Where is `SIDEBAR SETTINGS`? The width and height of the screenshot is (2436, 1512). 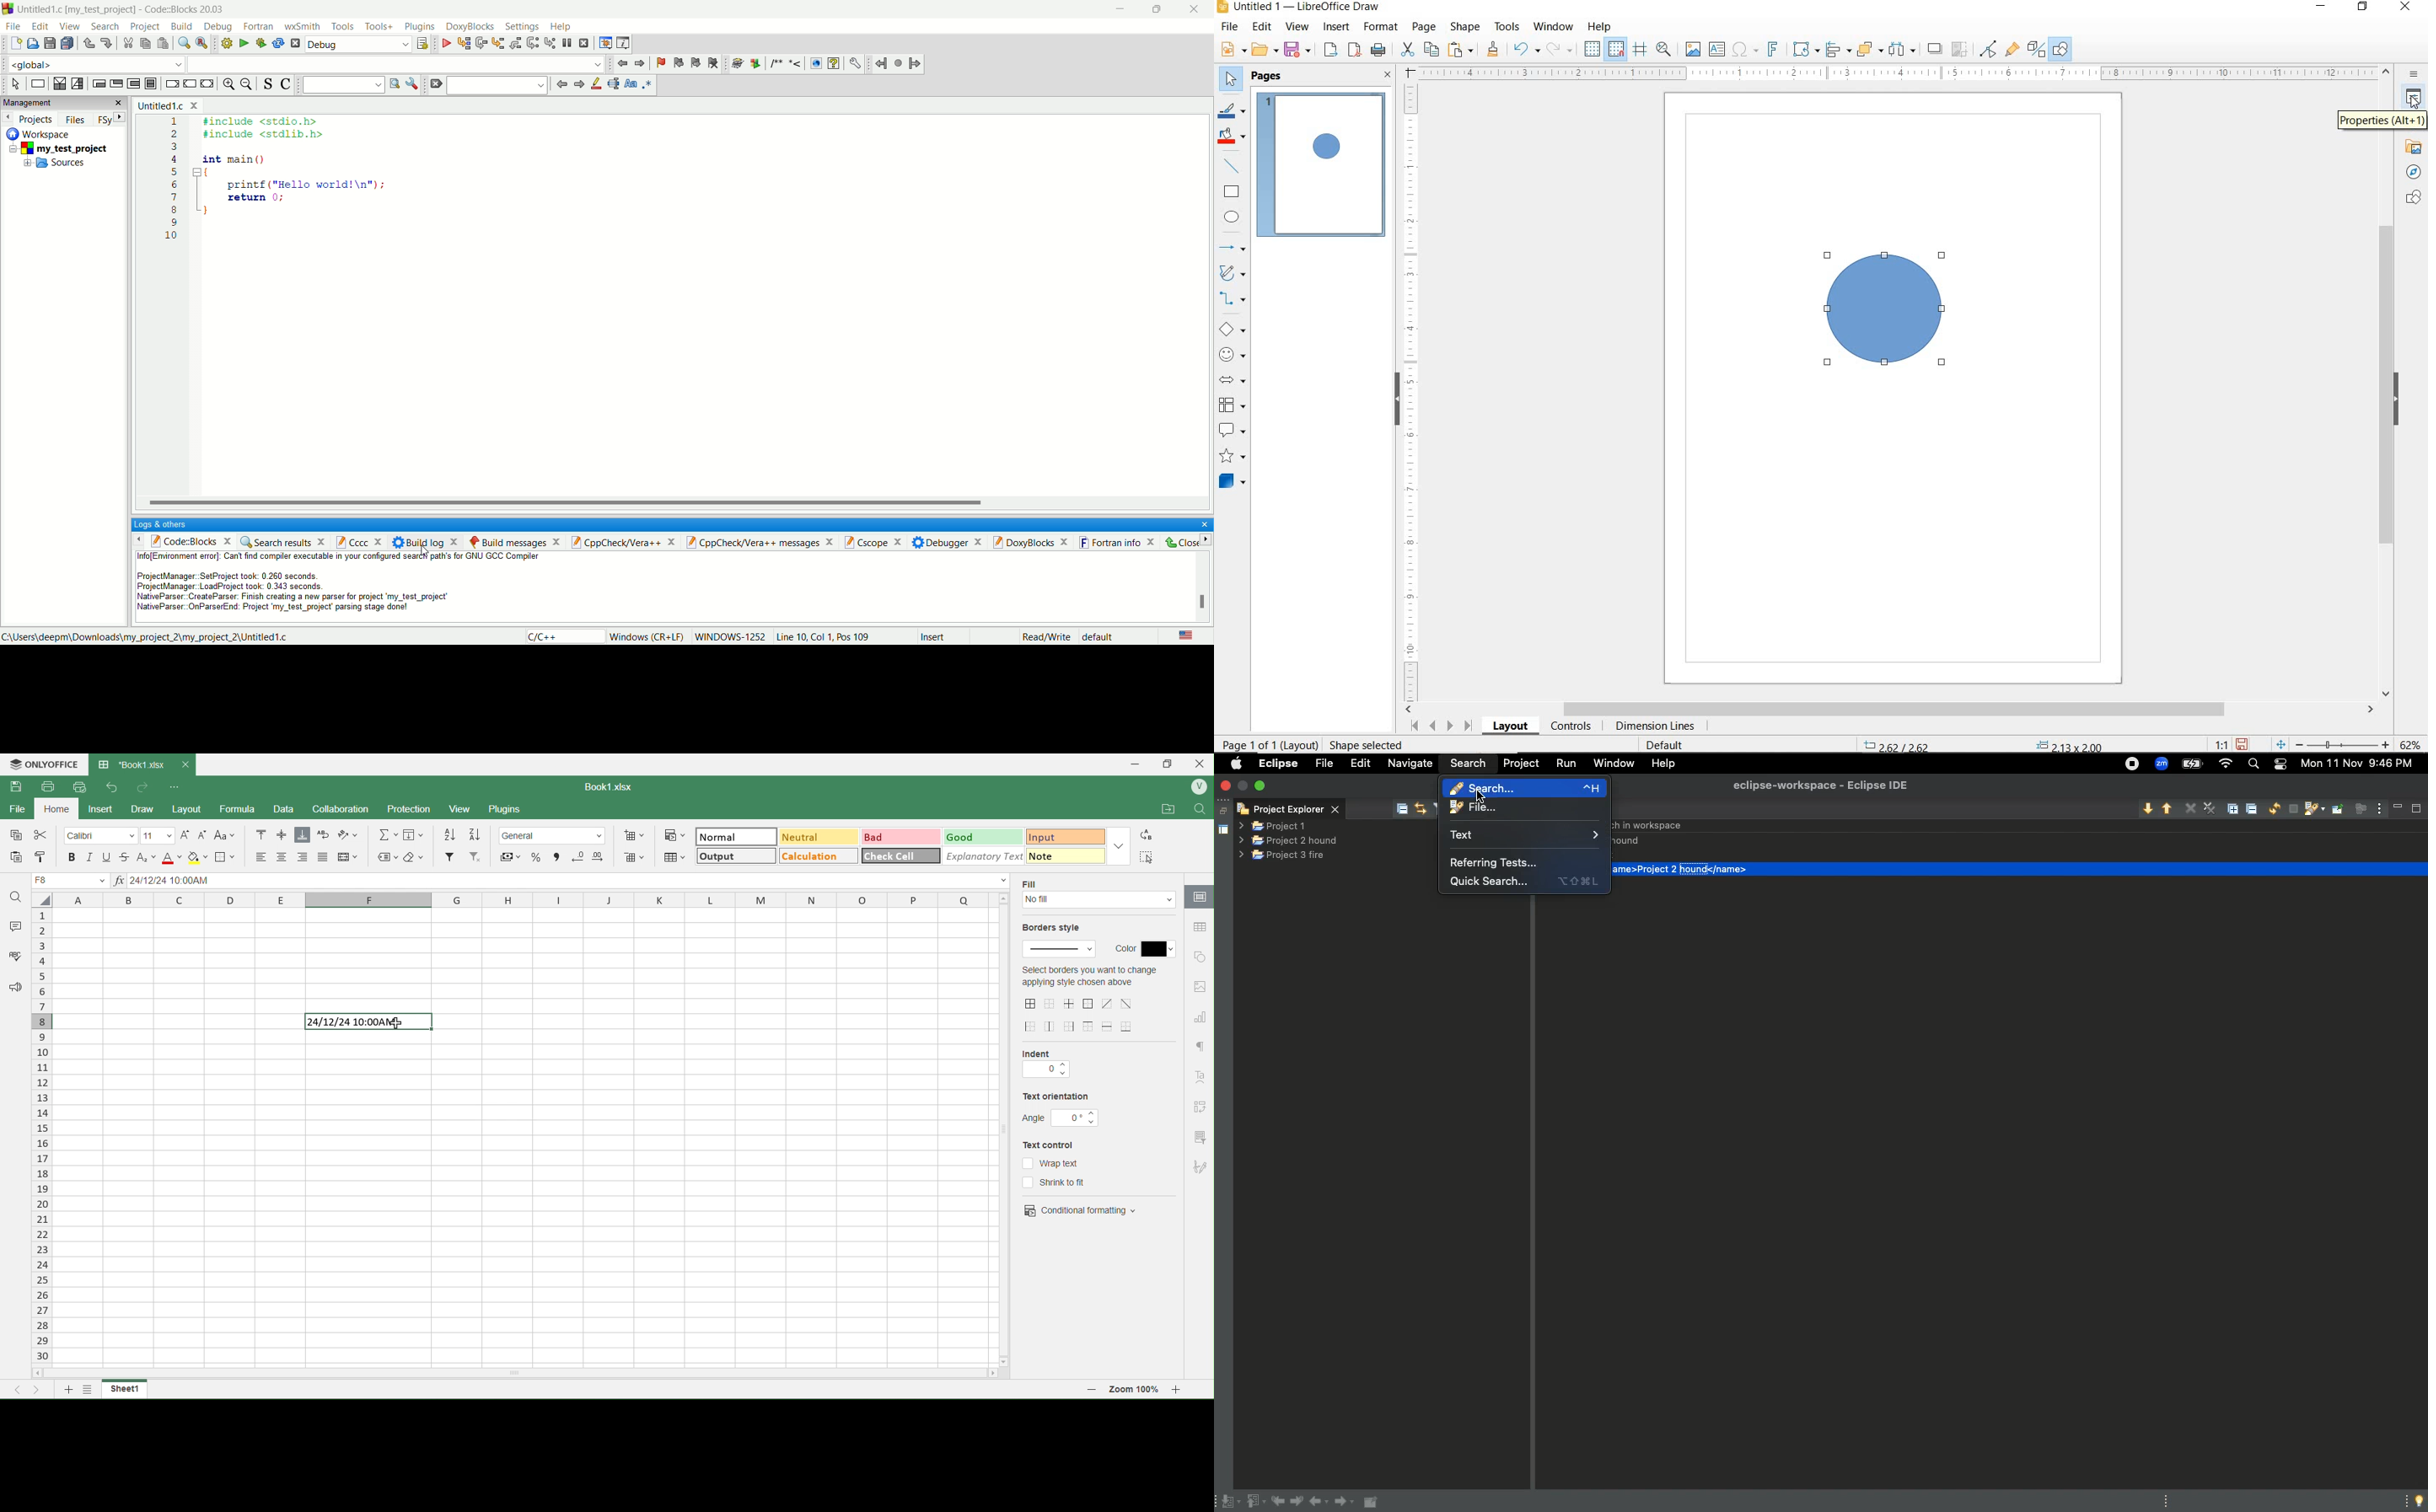 SIDEBAR SETTINGS is located at coordinates (2414, 74).